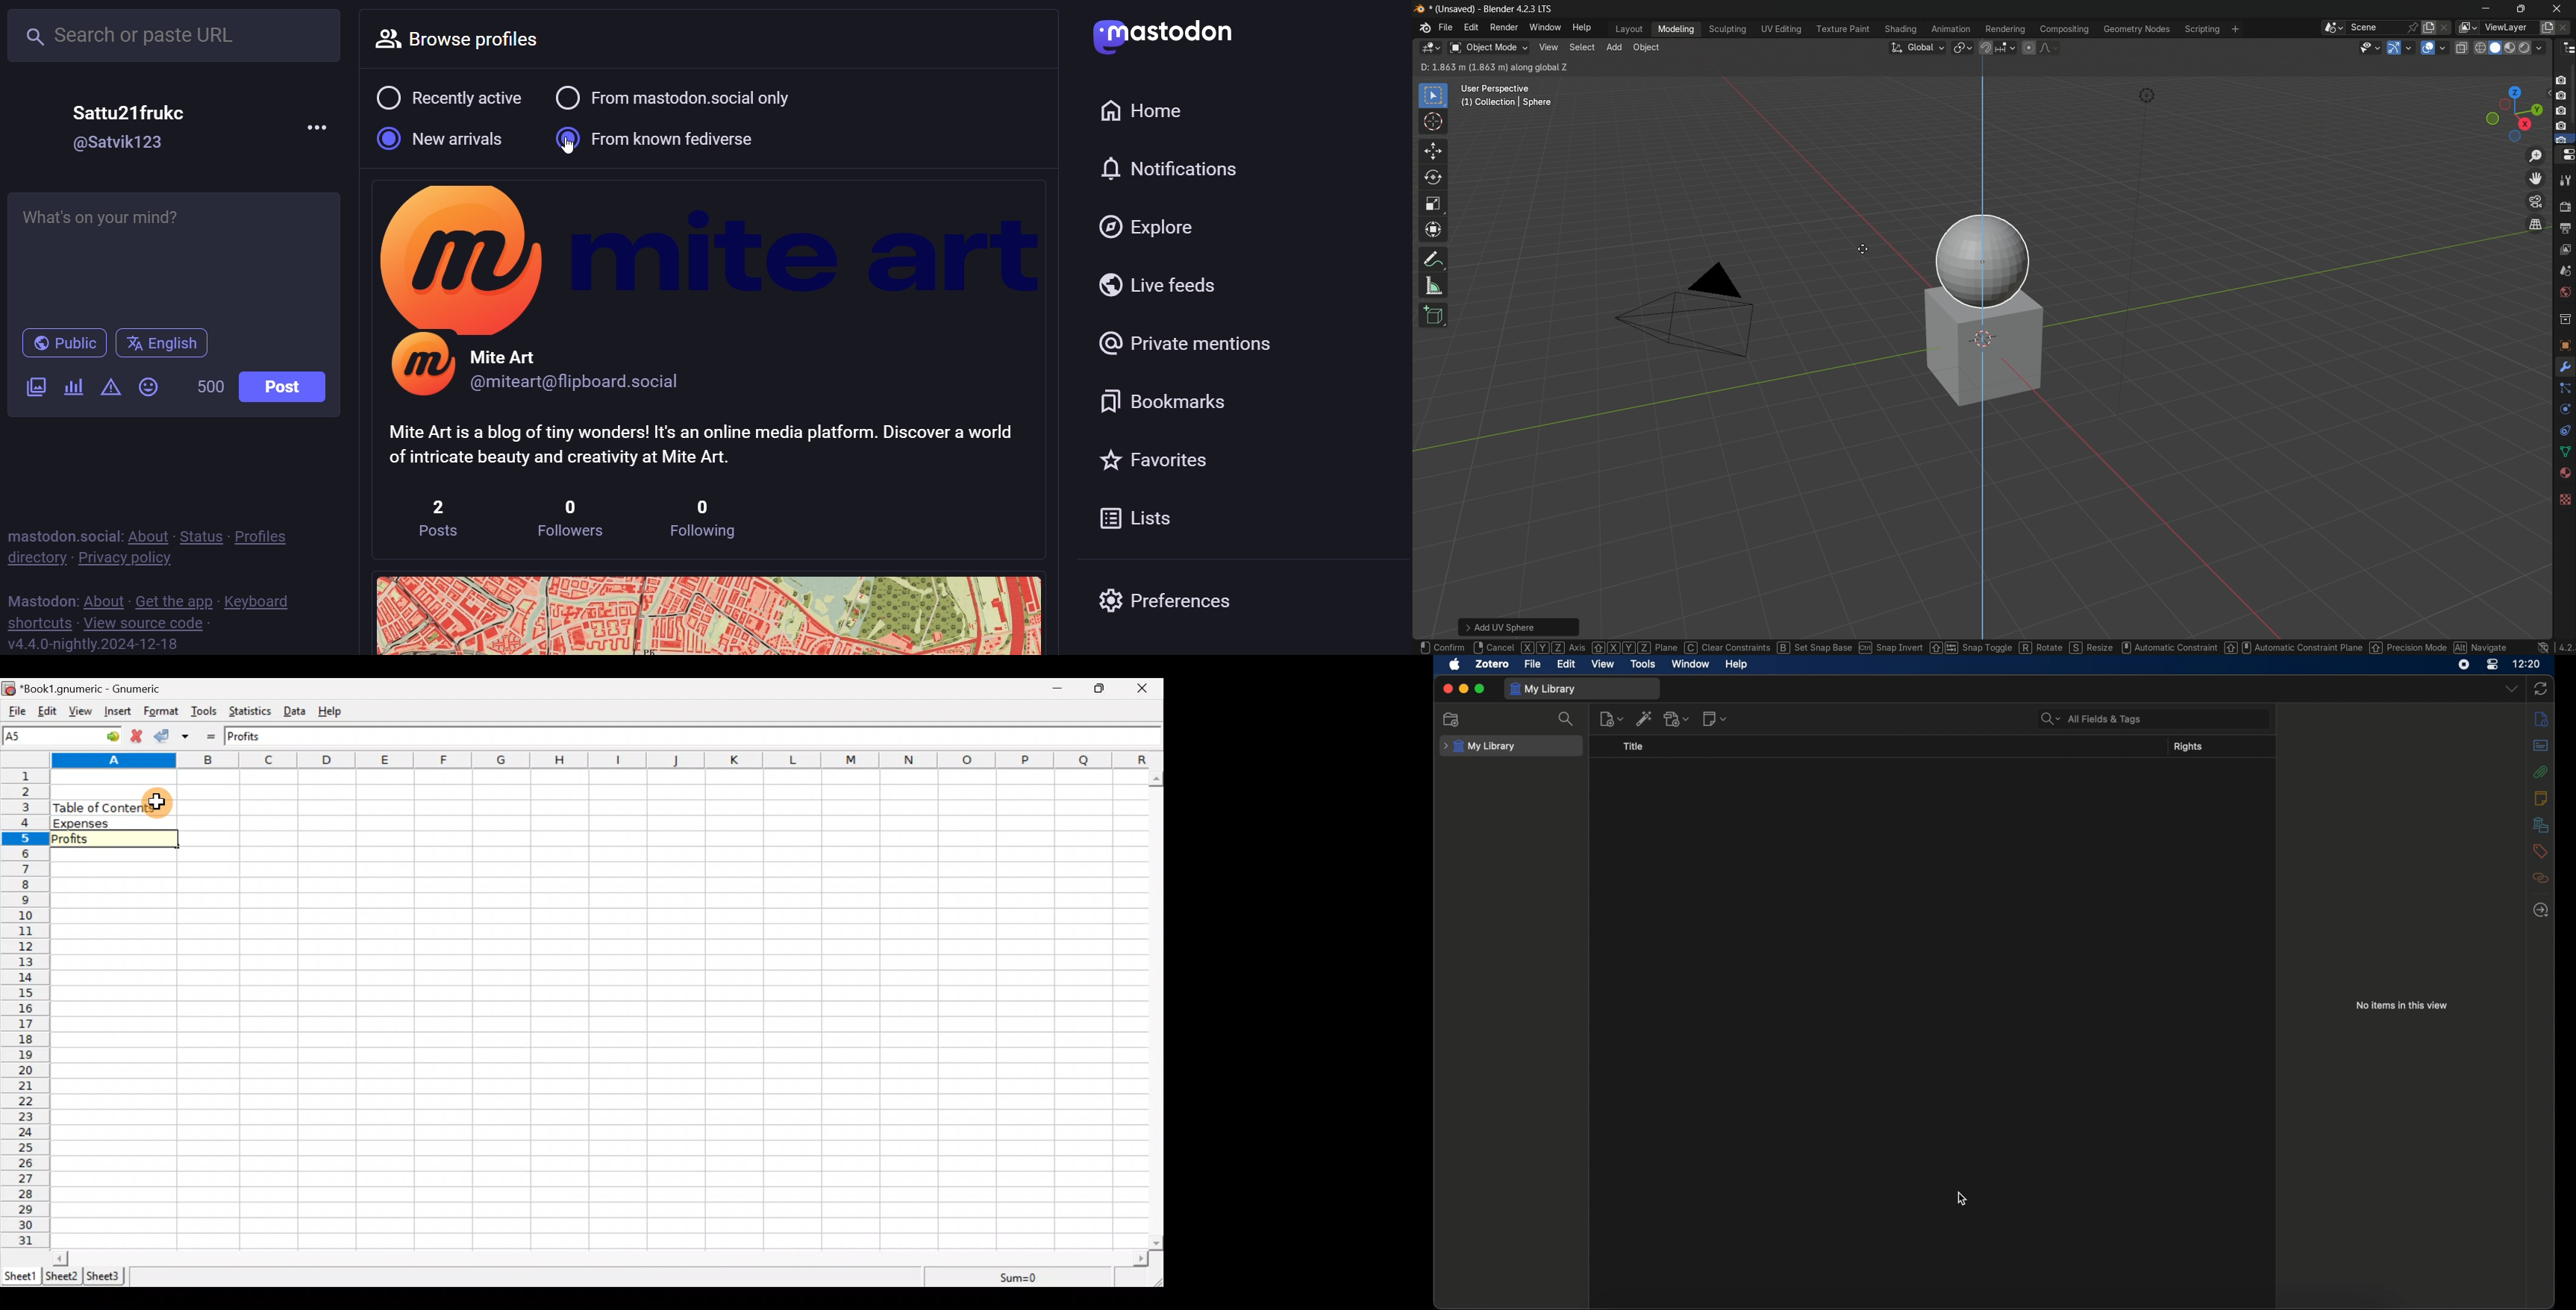 This screenshot has width=2576, height=1316. What do you see at coordinates (73, 388) in the screenshot?
I see `poll` at bounding box center [73, 388].